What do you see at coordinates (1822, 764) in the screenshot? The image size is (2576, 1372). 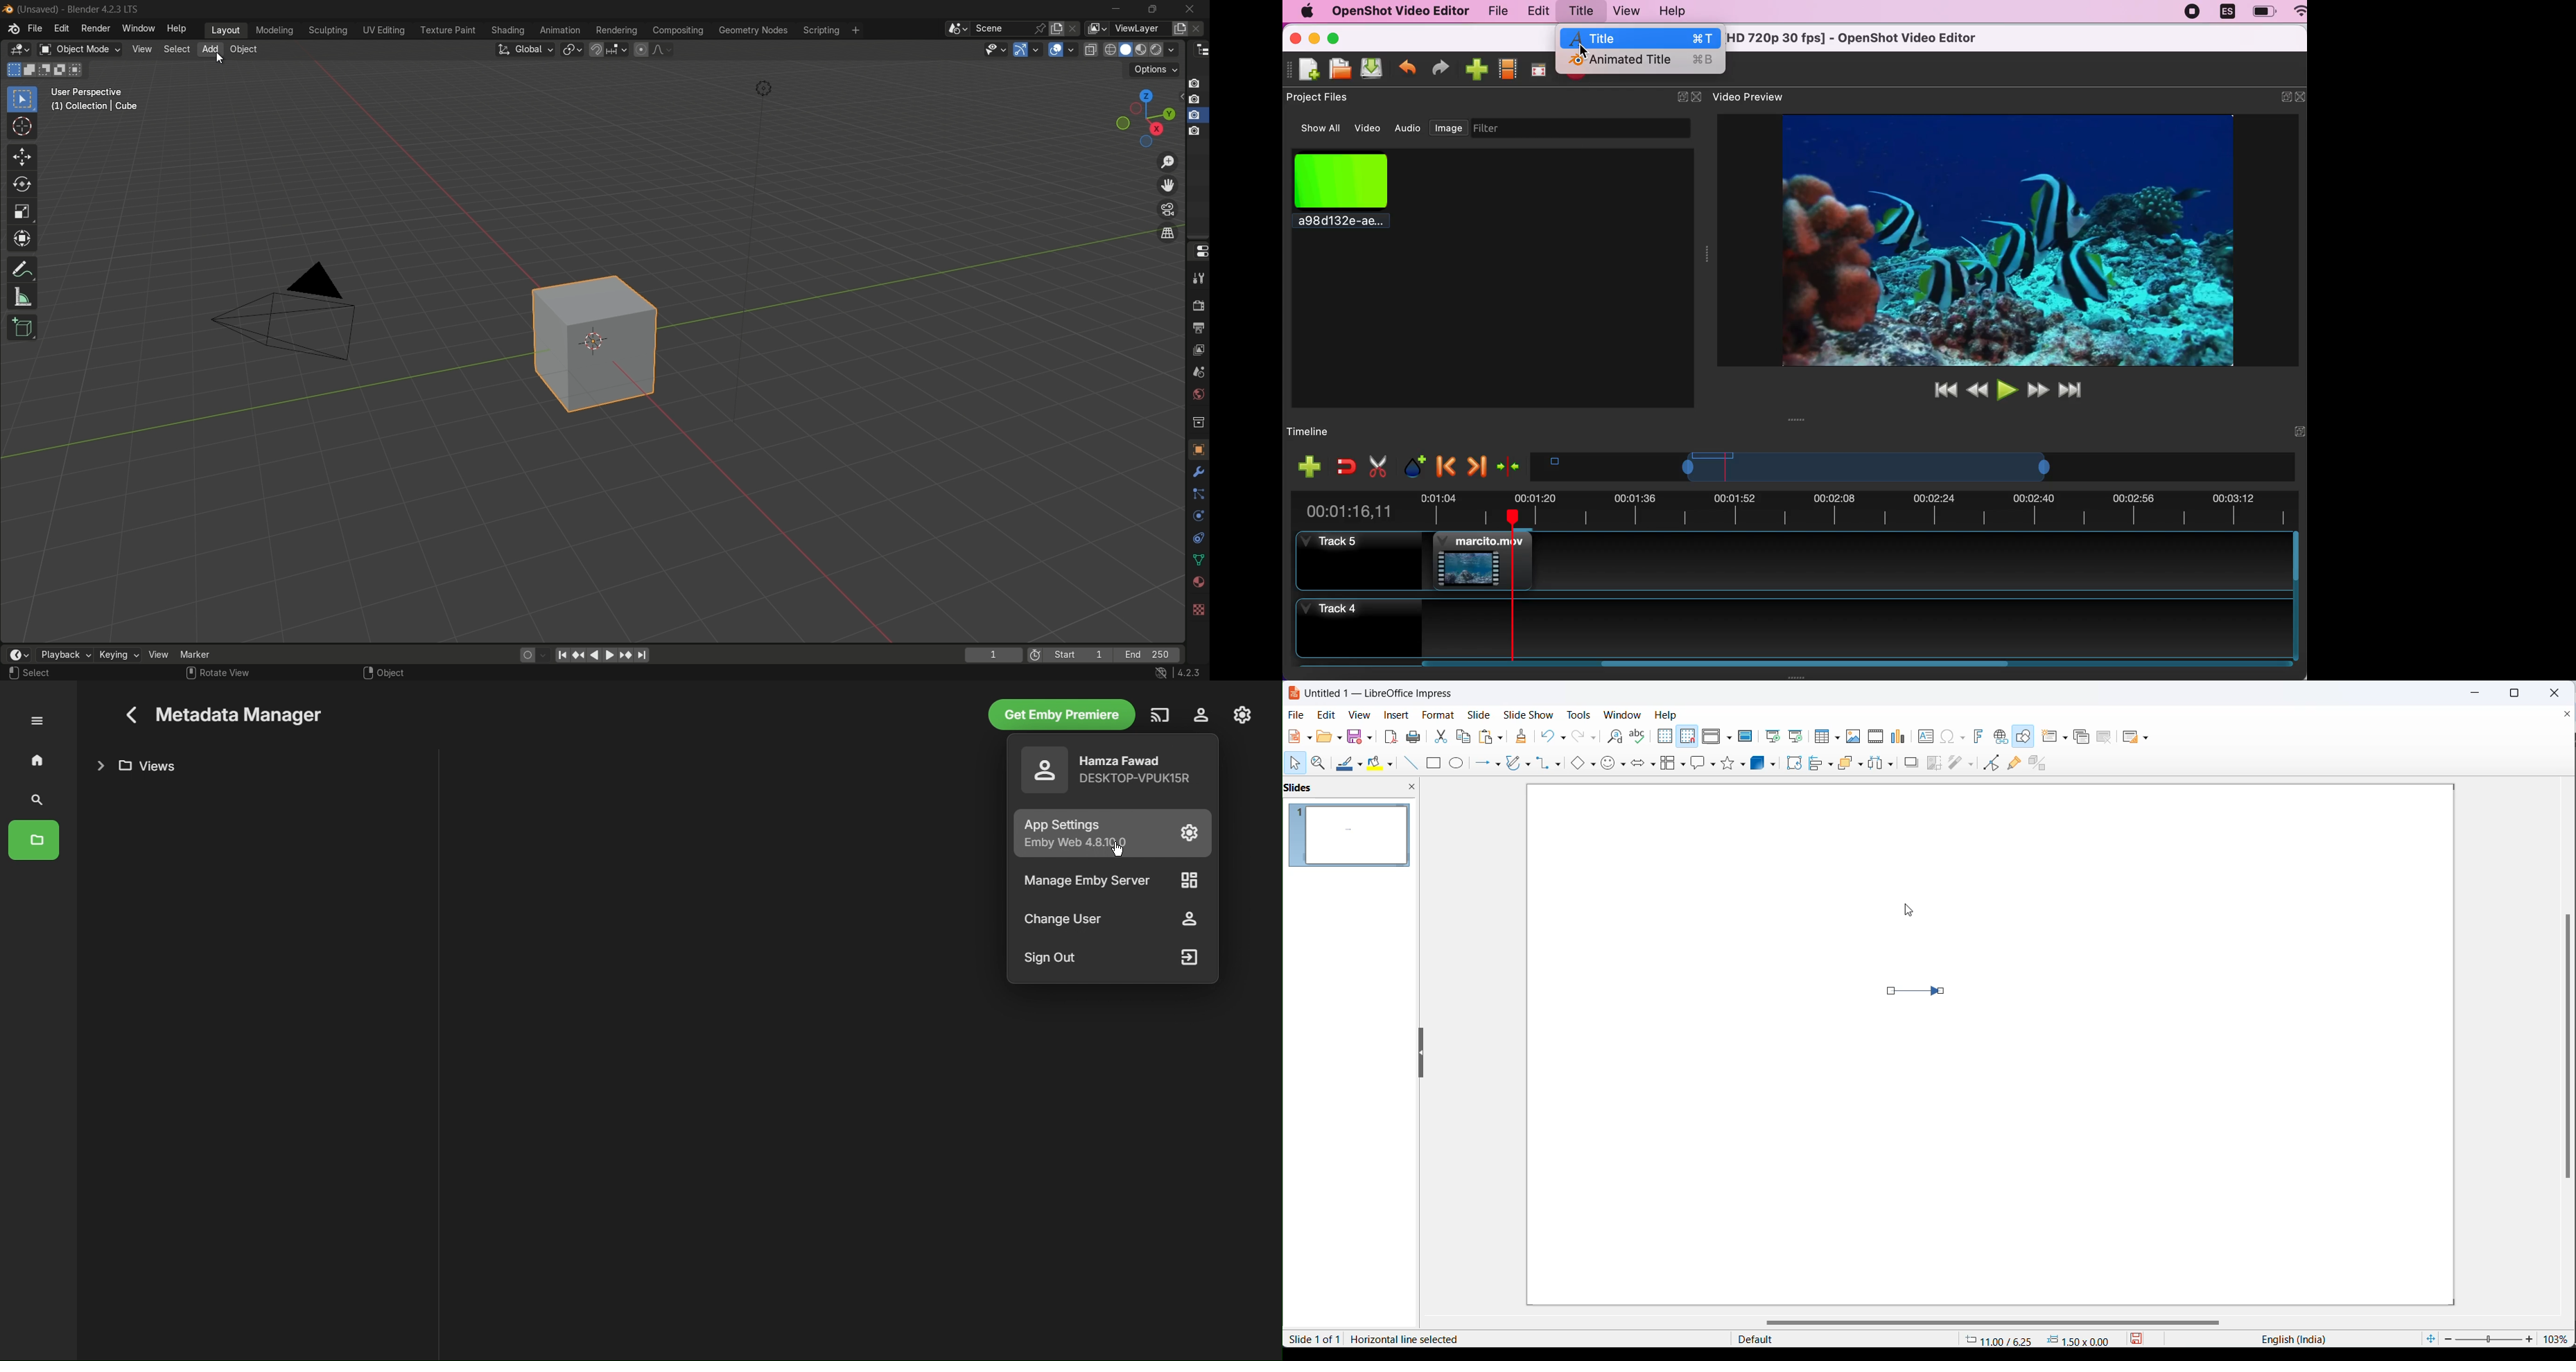 I see `align` at bounding box center [1822, 764].